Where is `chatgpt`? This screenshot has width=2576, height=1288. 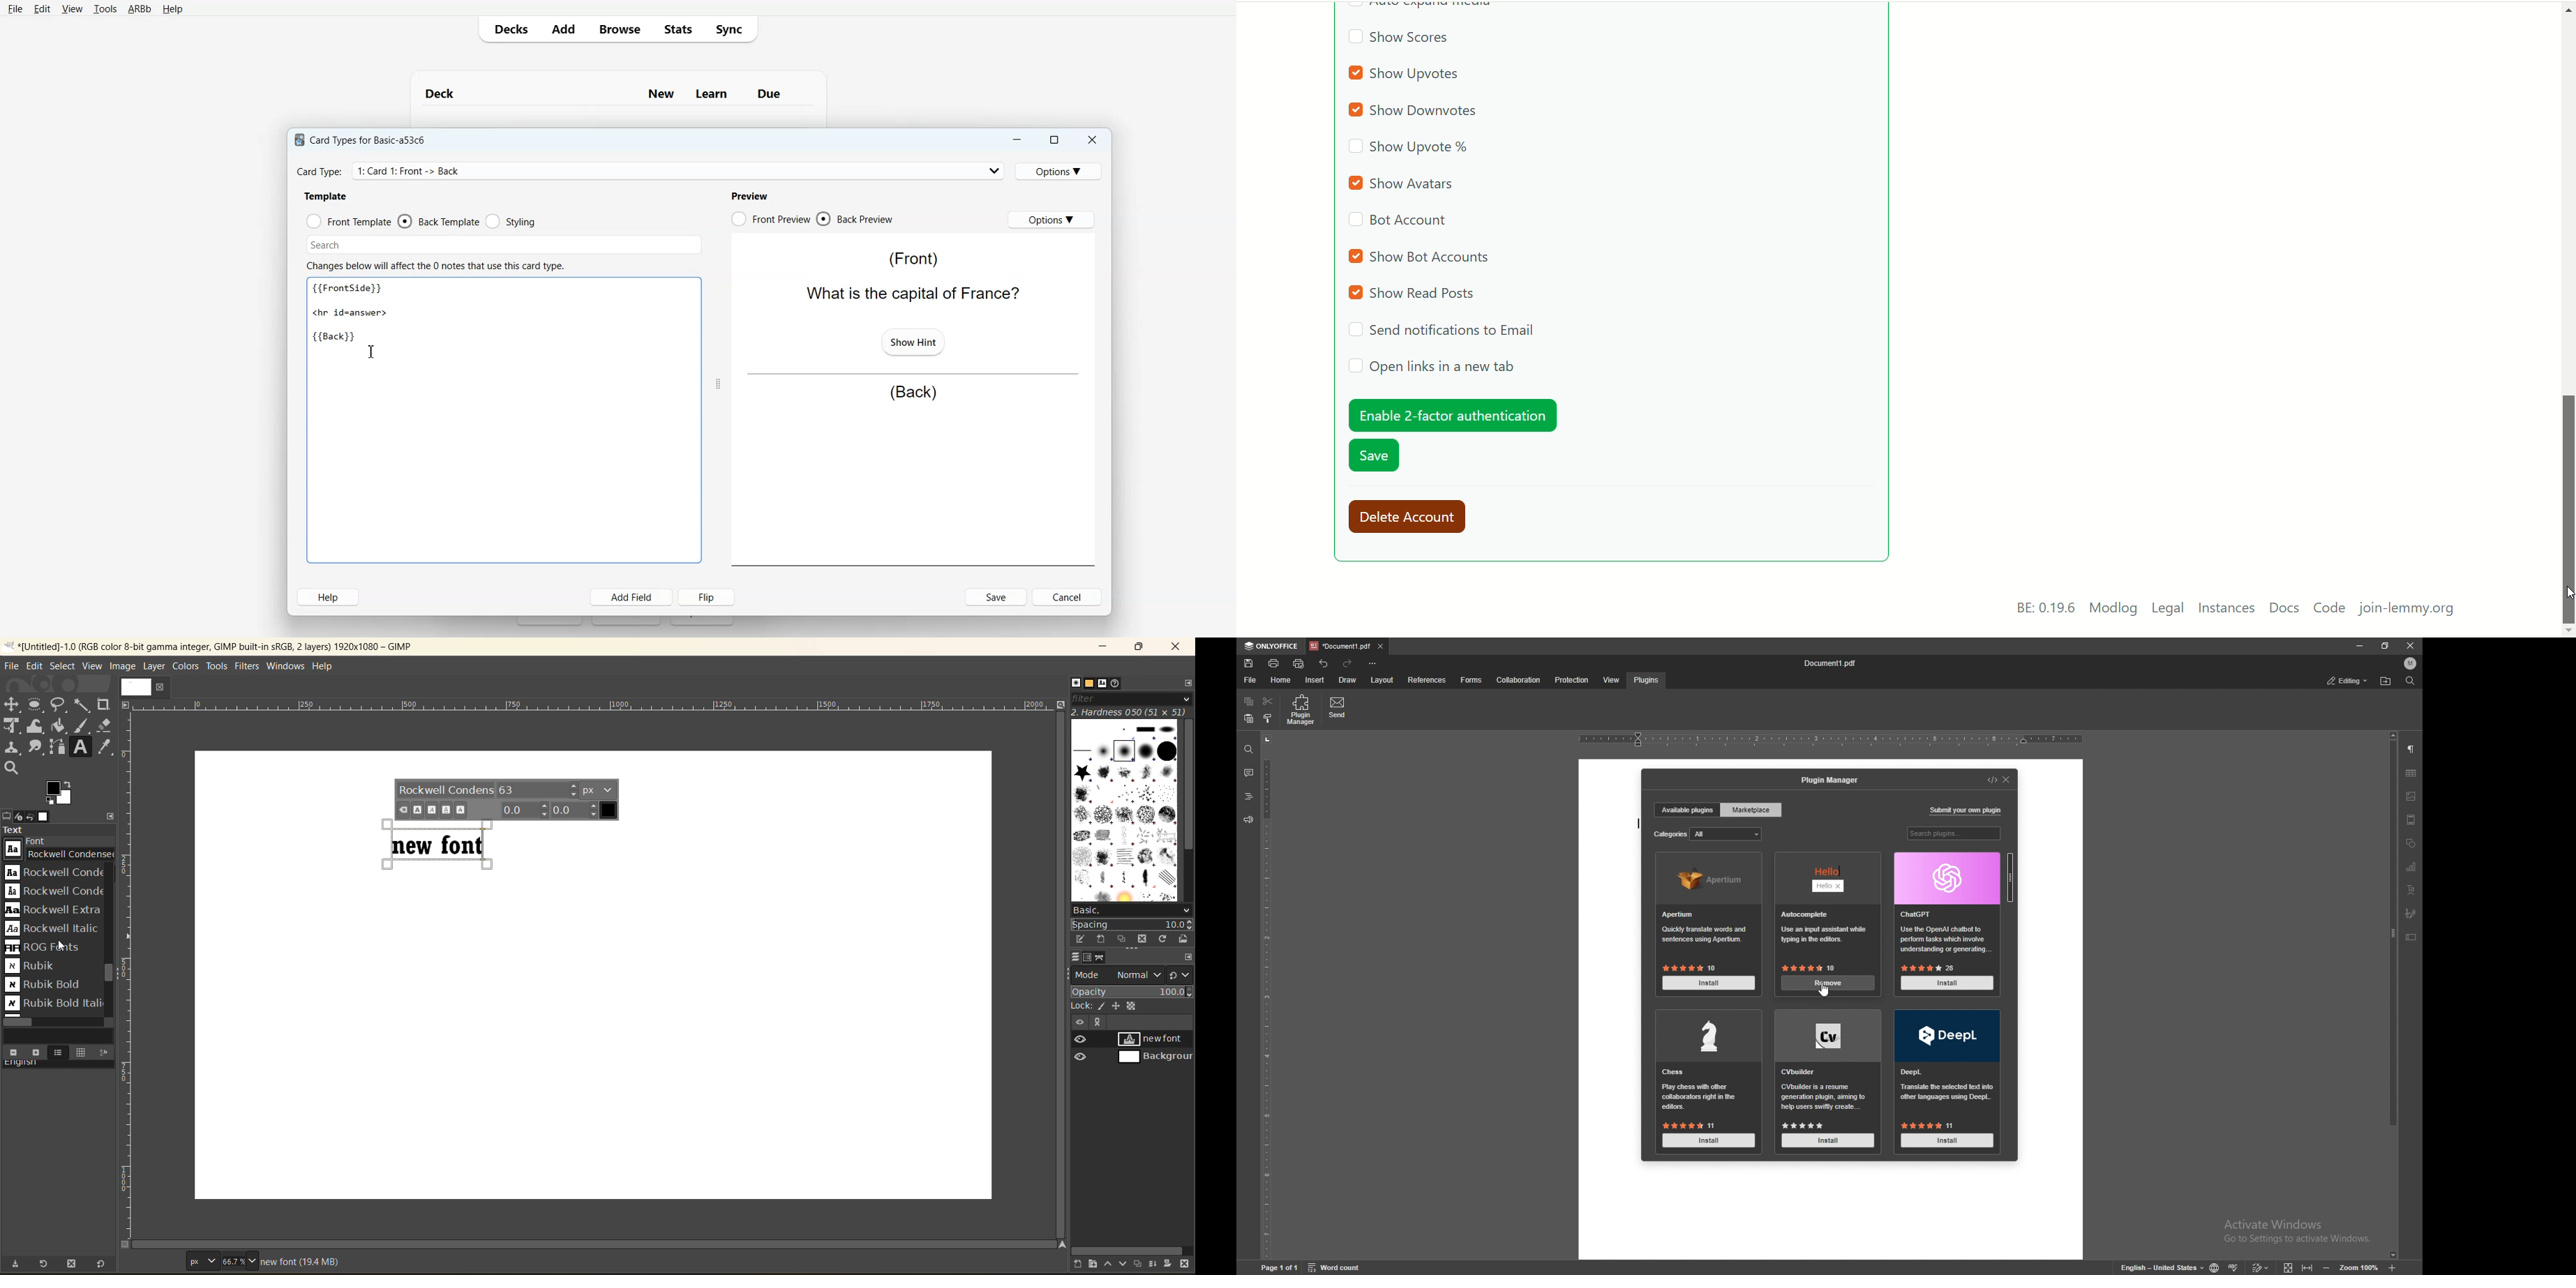
chatgpt is located at coordinates (1946, 912).